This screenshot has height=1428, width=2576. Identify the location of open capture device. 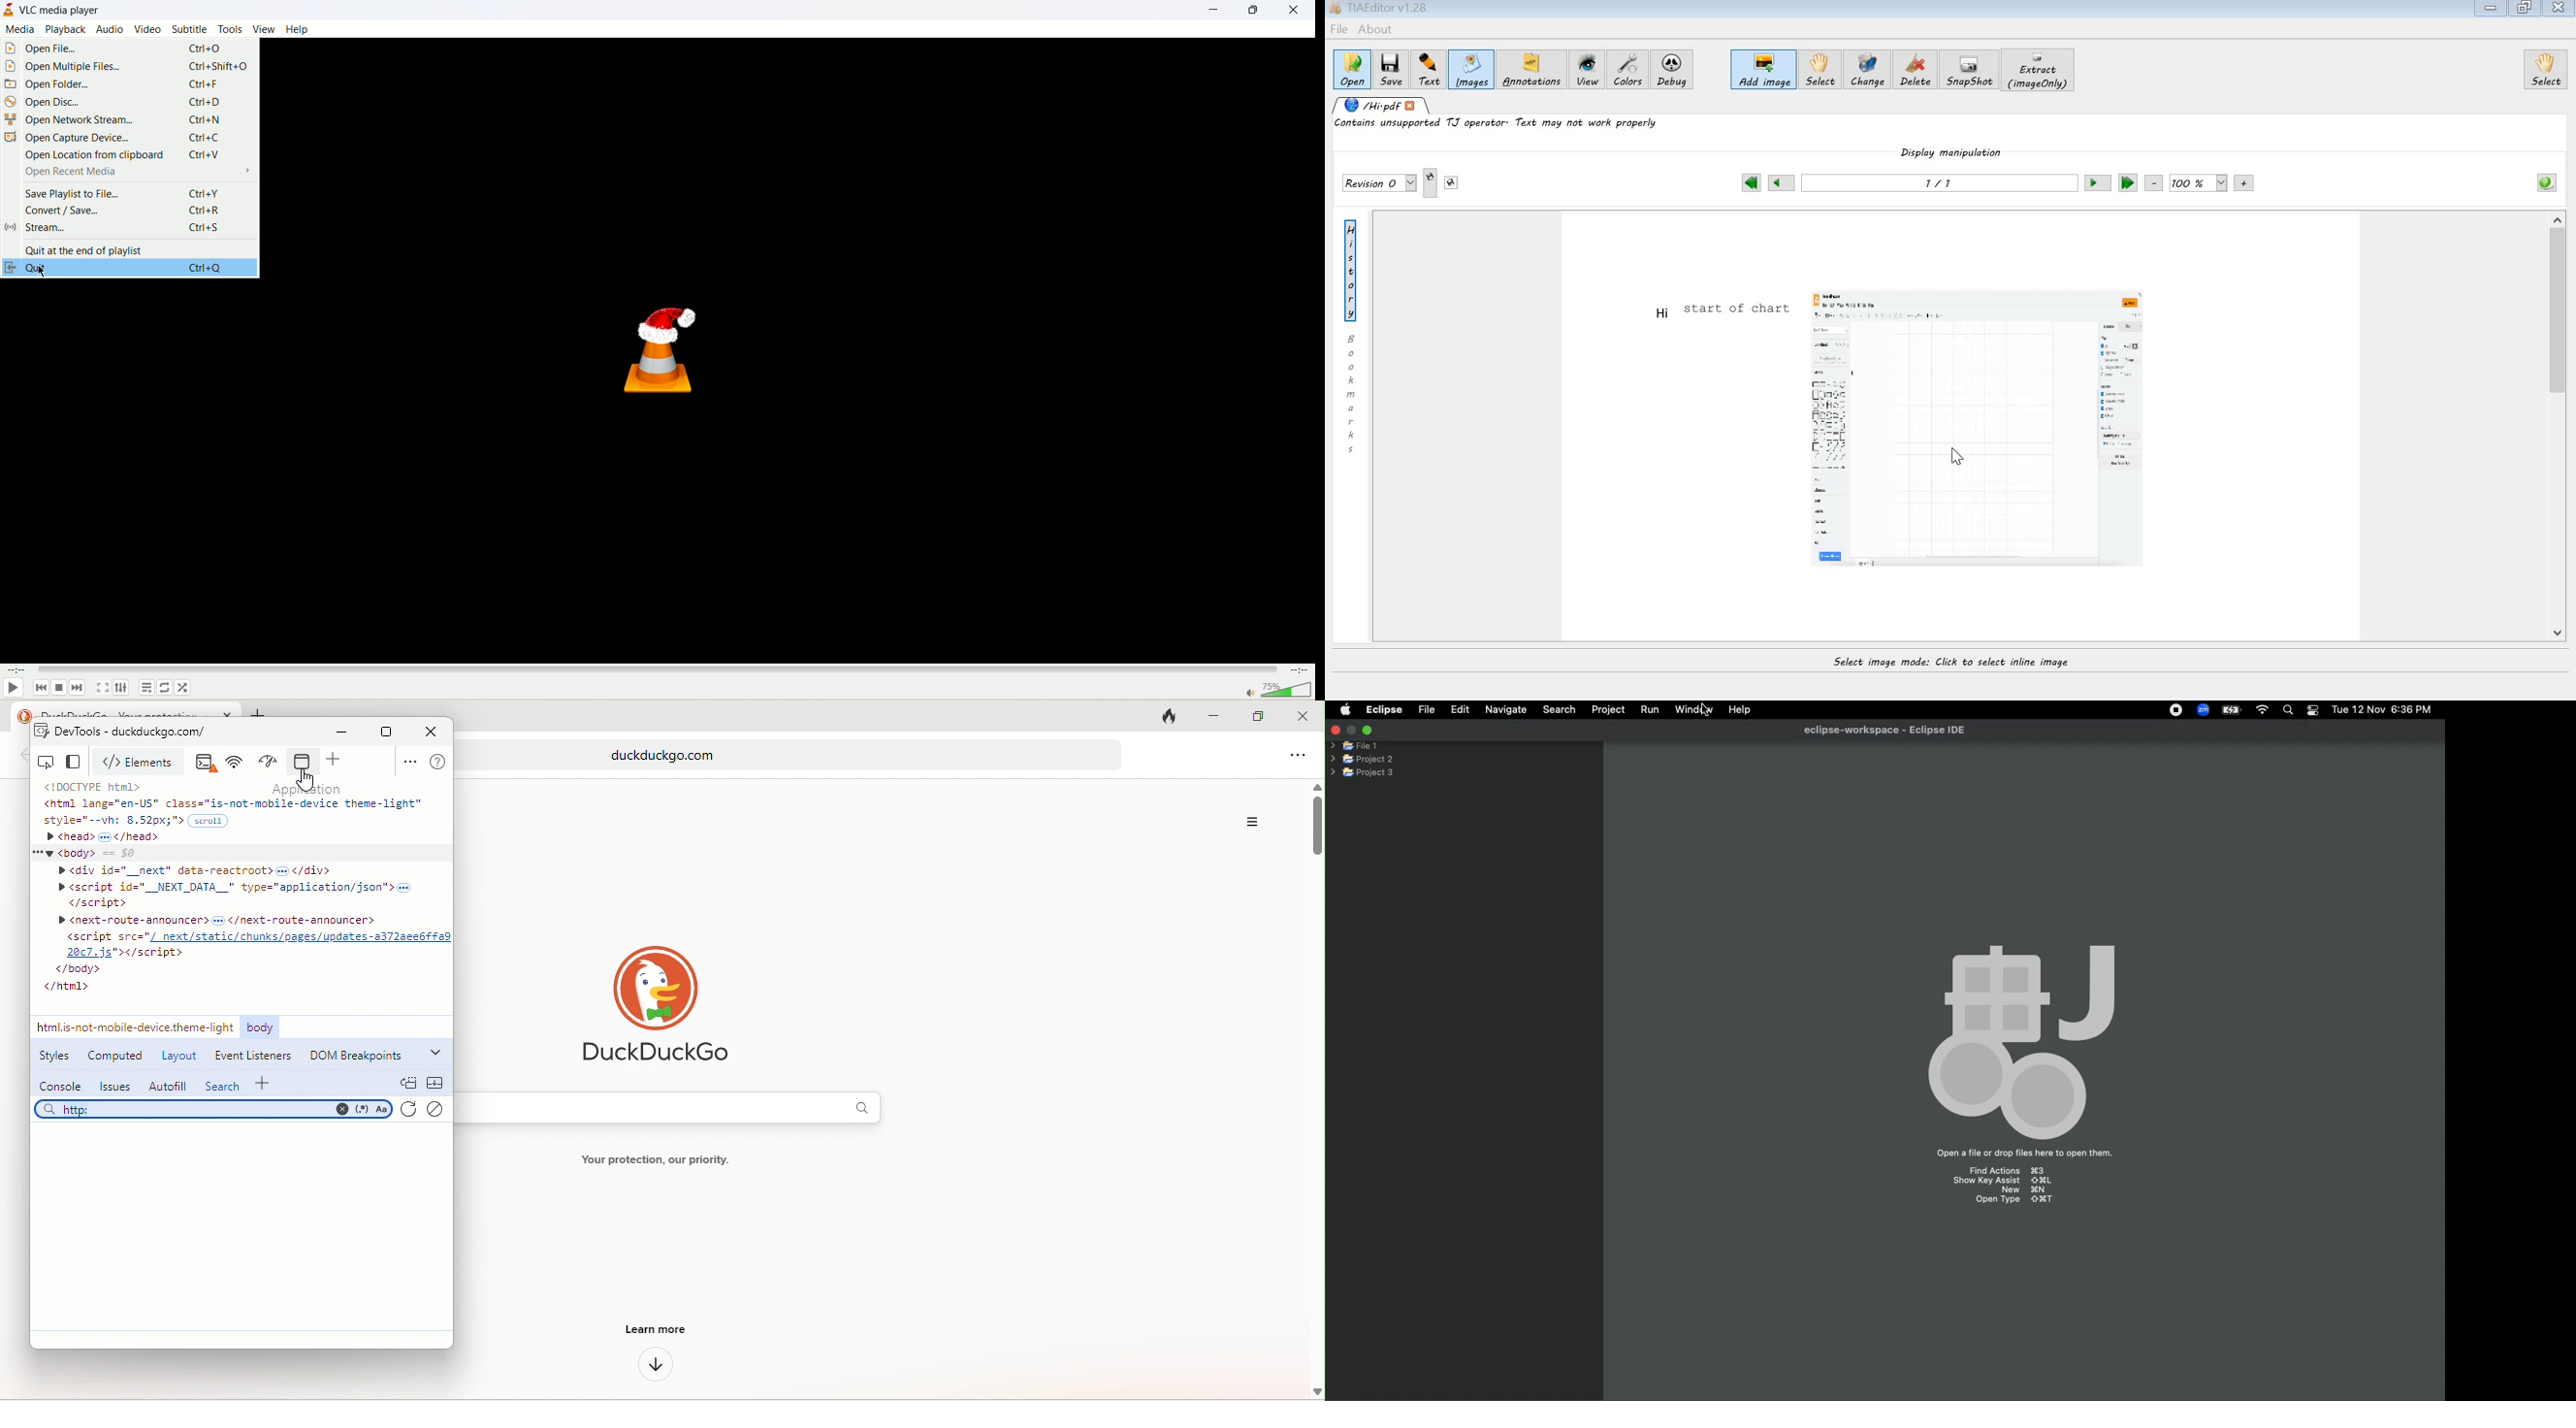
(127, 138).